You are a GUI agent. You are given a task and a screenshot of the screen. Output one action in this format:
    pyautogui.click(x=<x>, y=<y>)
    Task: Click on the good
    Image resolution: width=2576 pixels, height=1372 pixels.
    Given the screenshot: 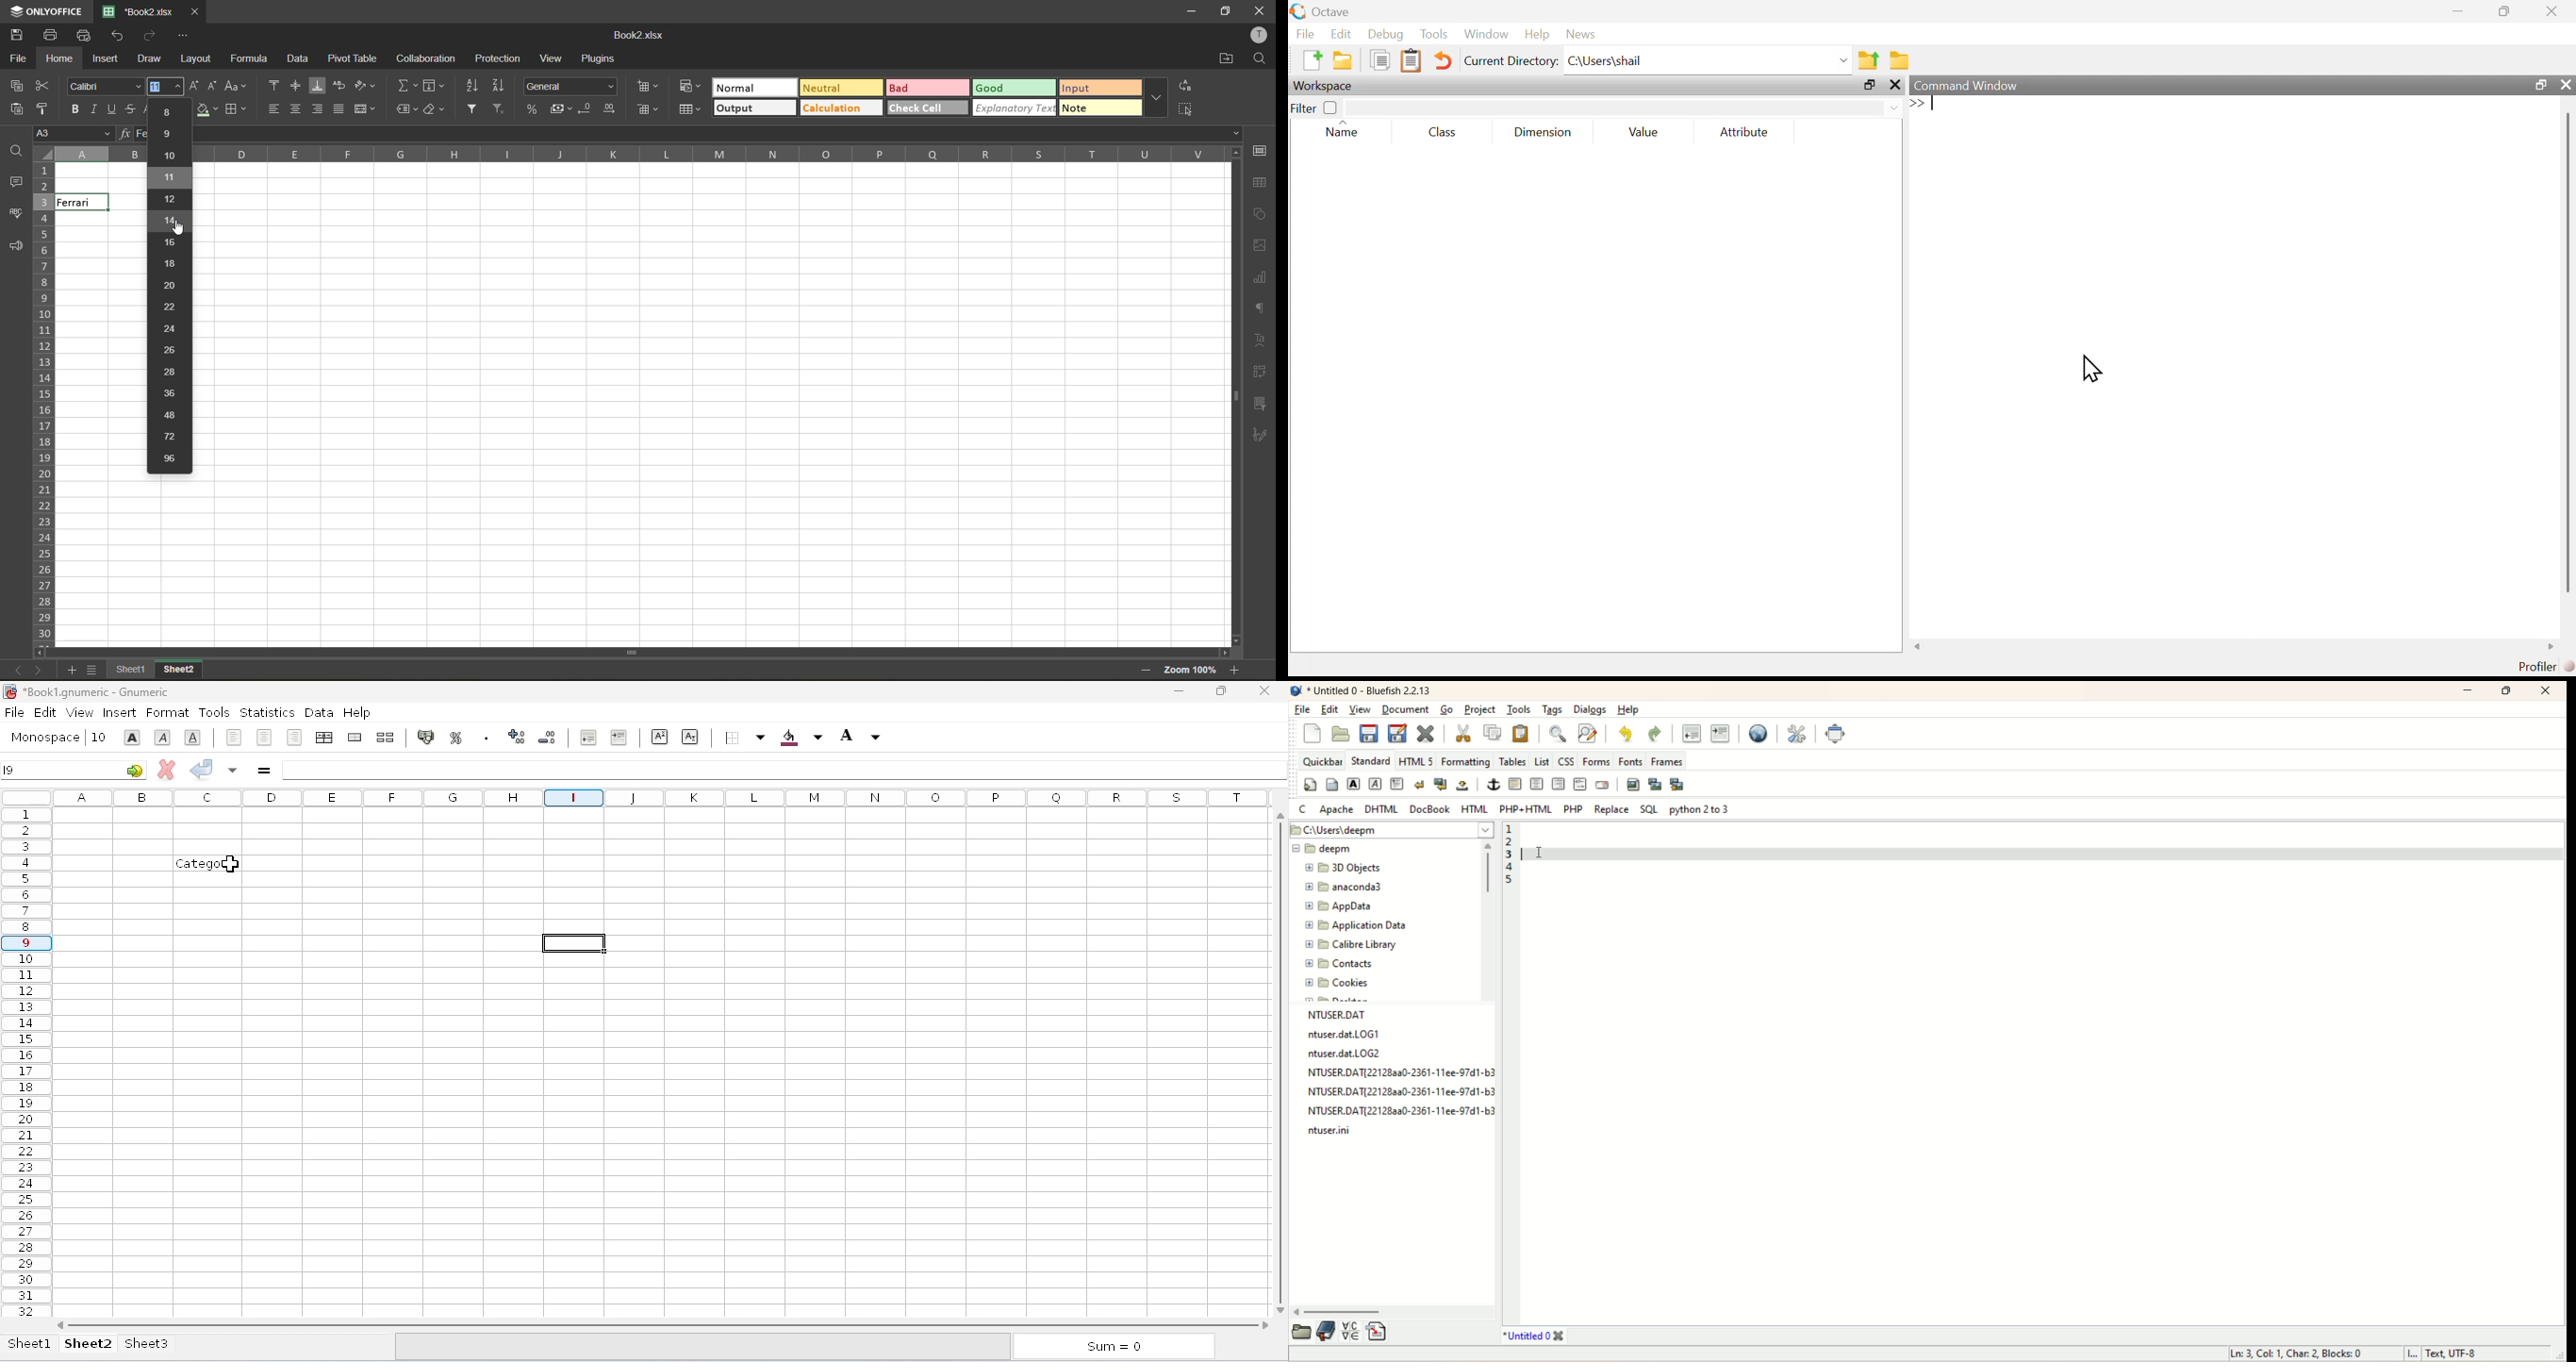 What is the action you would take?
    pyautogui.click(x=1015, y=88)
    